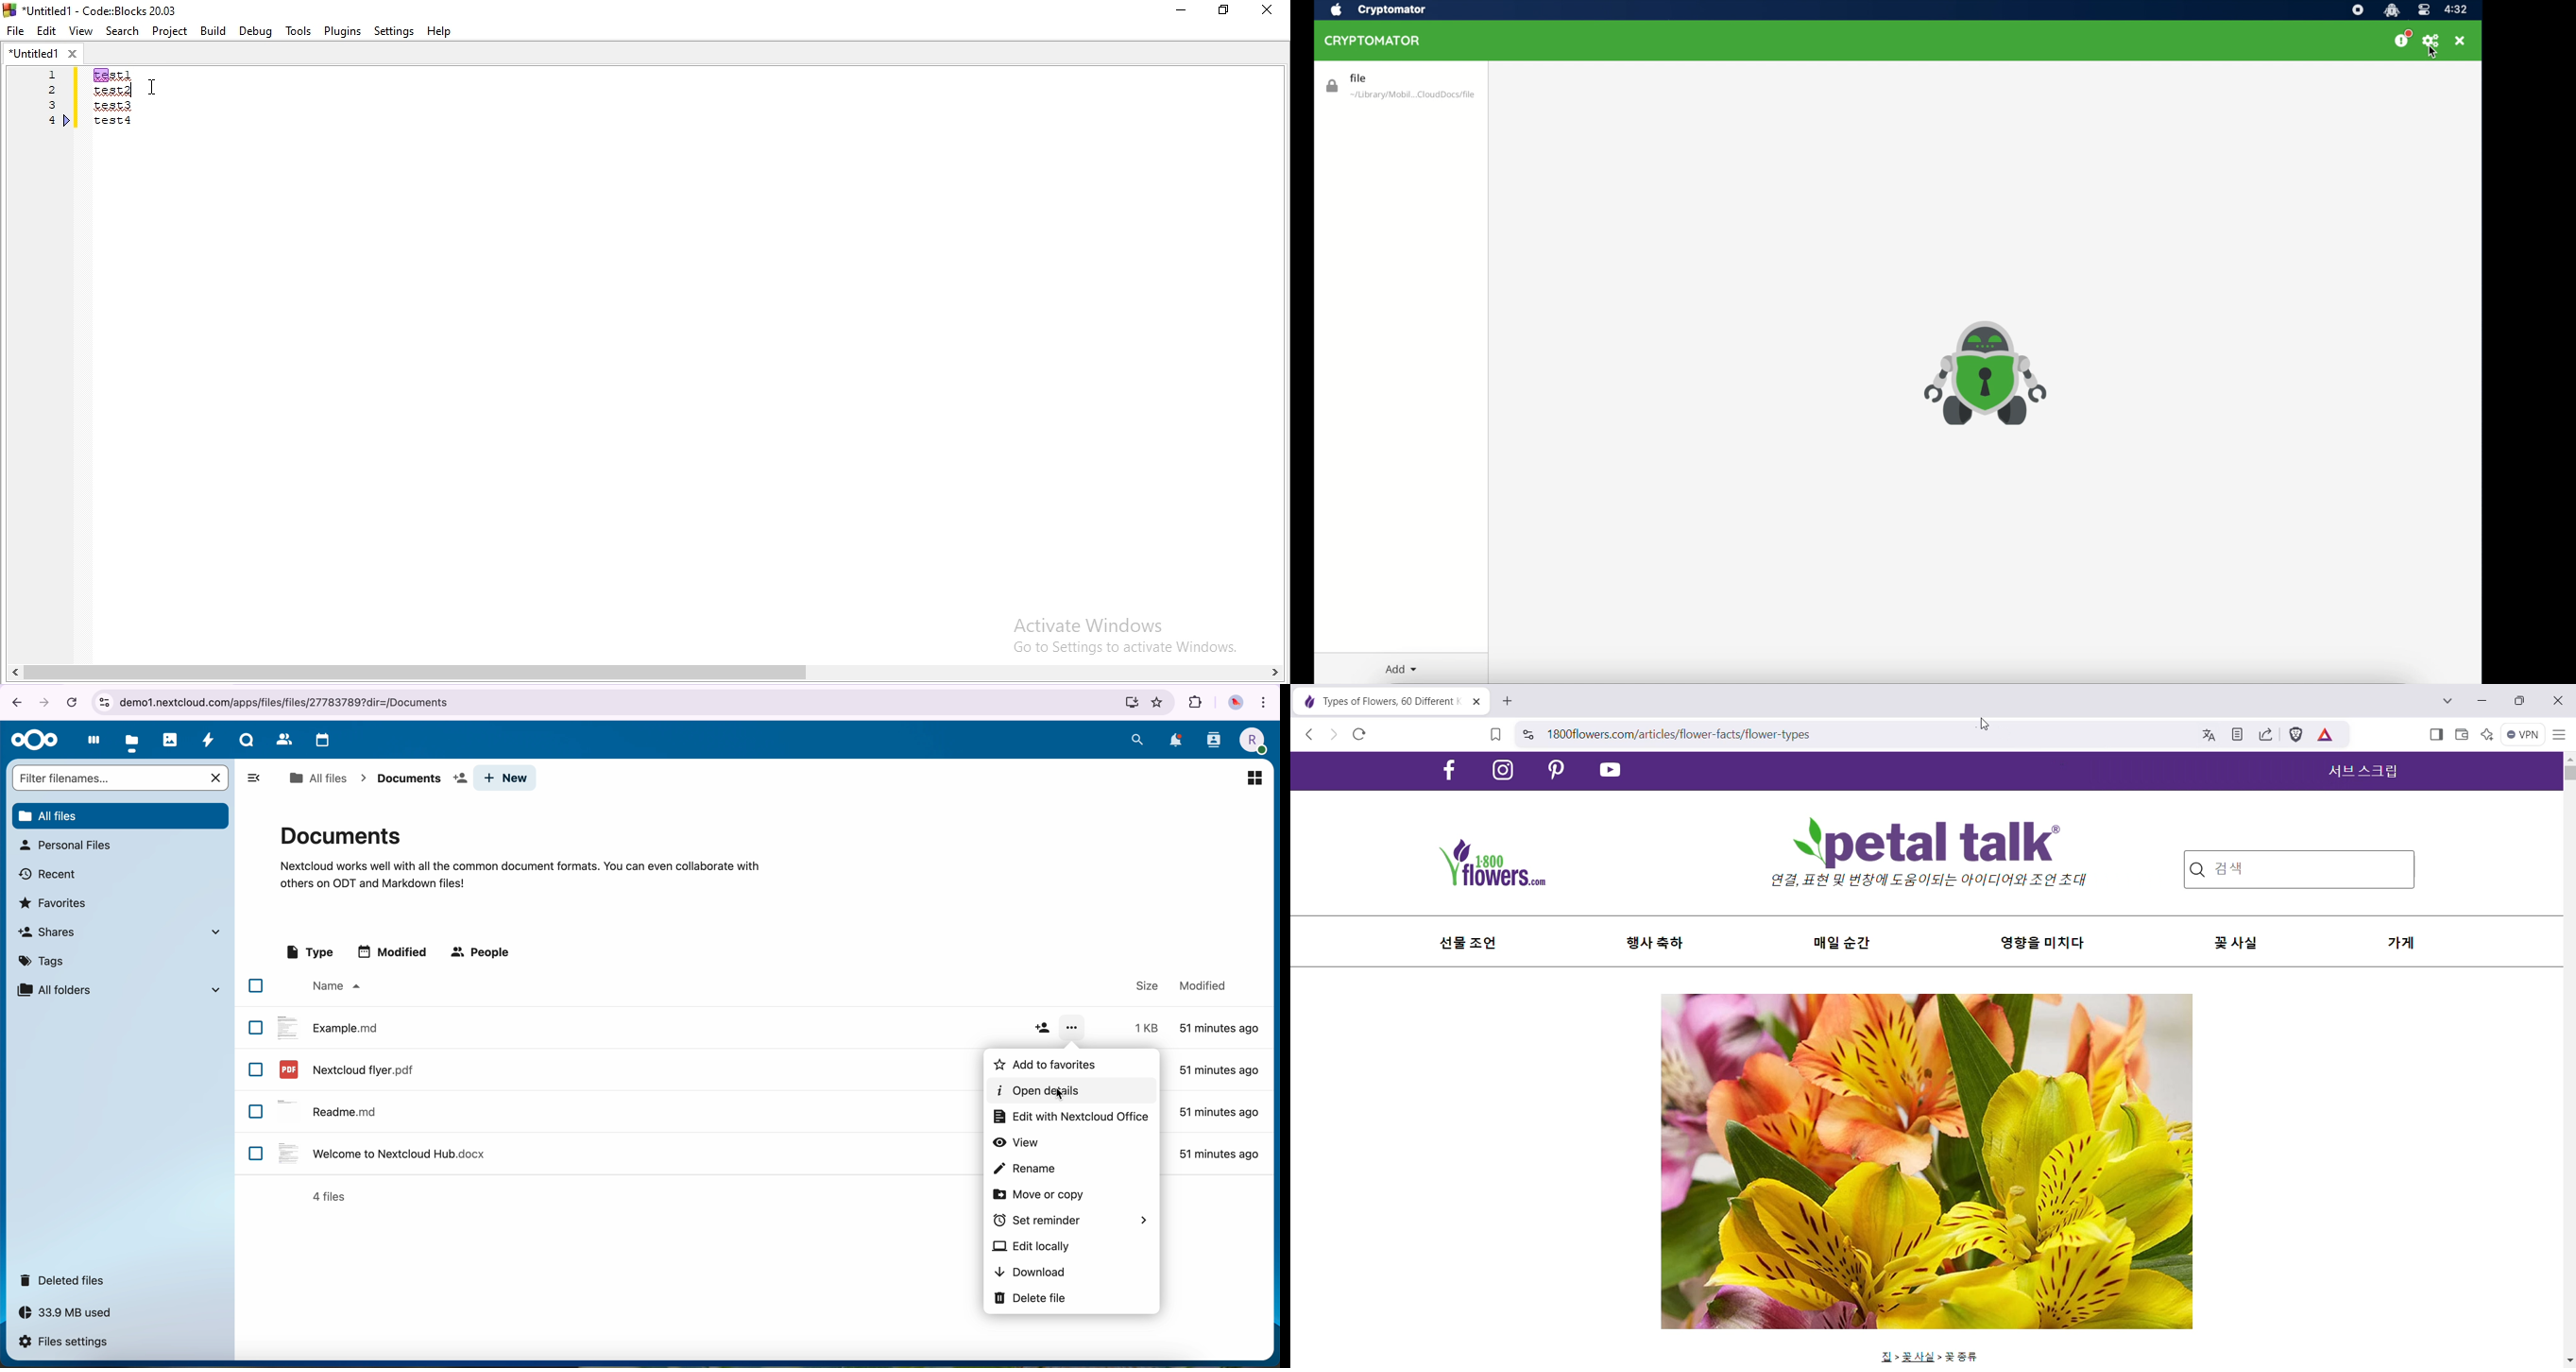 The height and width of the screenshot is (1372, 2576). I want to click on Nextcloud logo, so click(31, 740).